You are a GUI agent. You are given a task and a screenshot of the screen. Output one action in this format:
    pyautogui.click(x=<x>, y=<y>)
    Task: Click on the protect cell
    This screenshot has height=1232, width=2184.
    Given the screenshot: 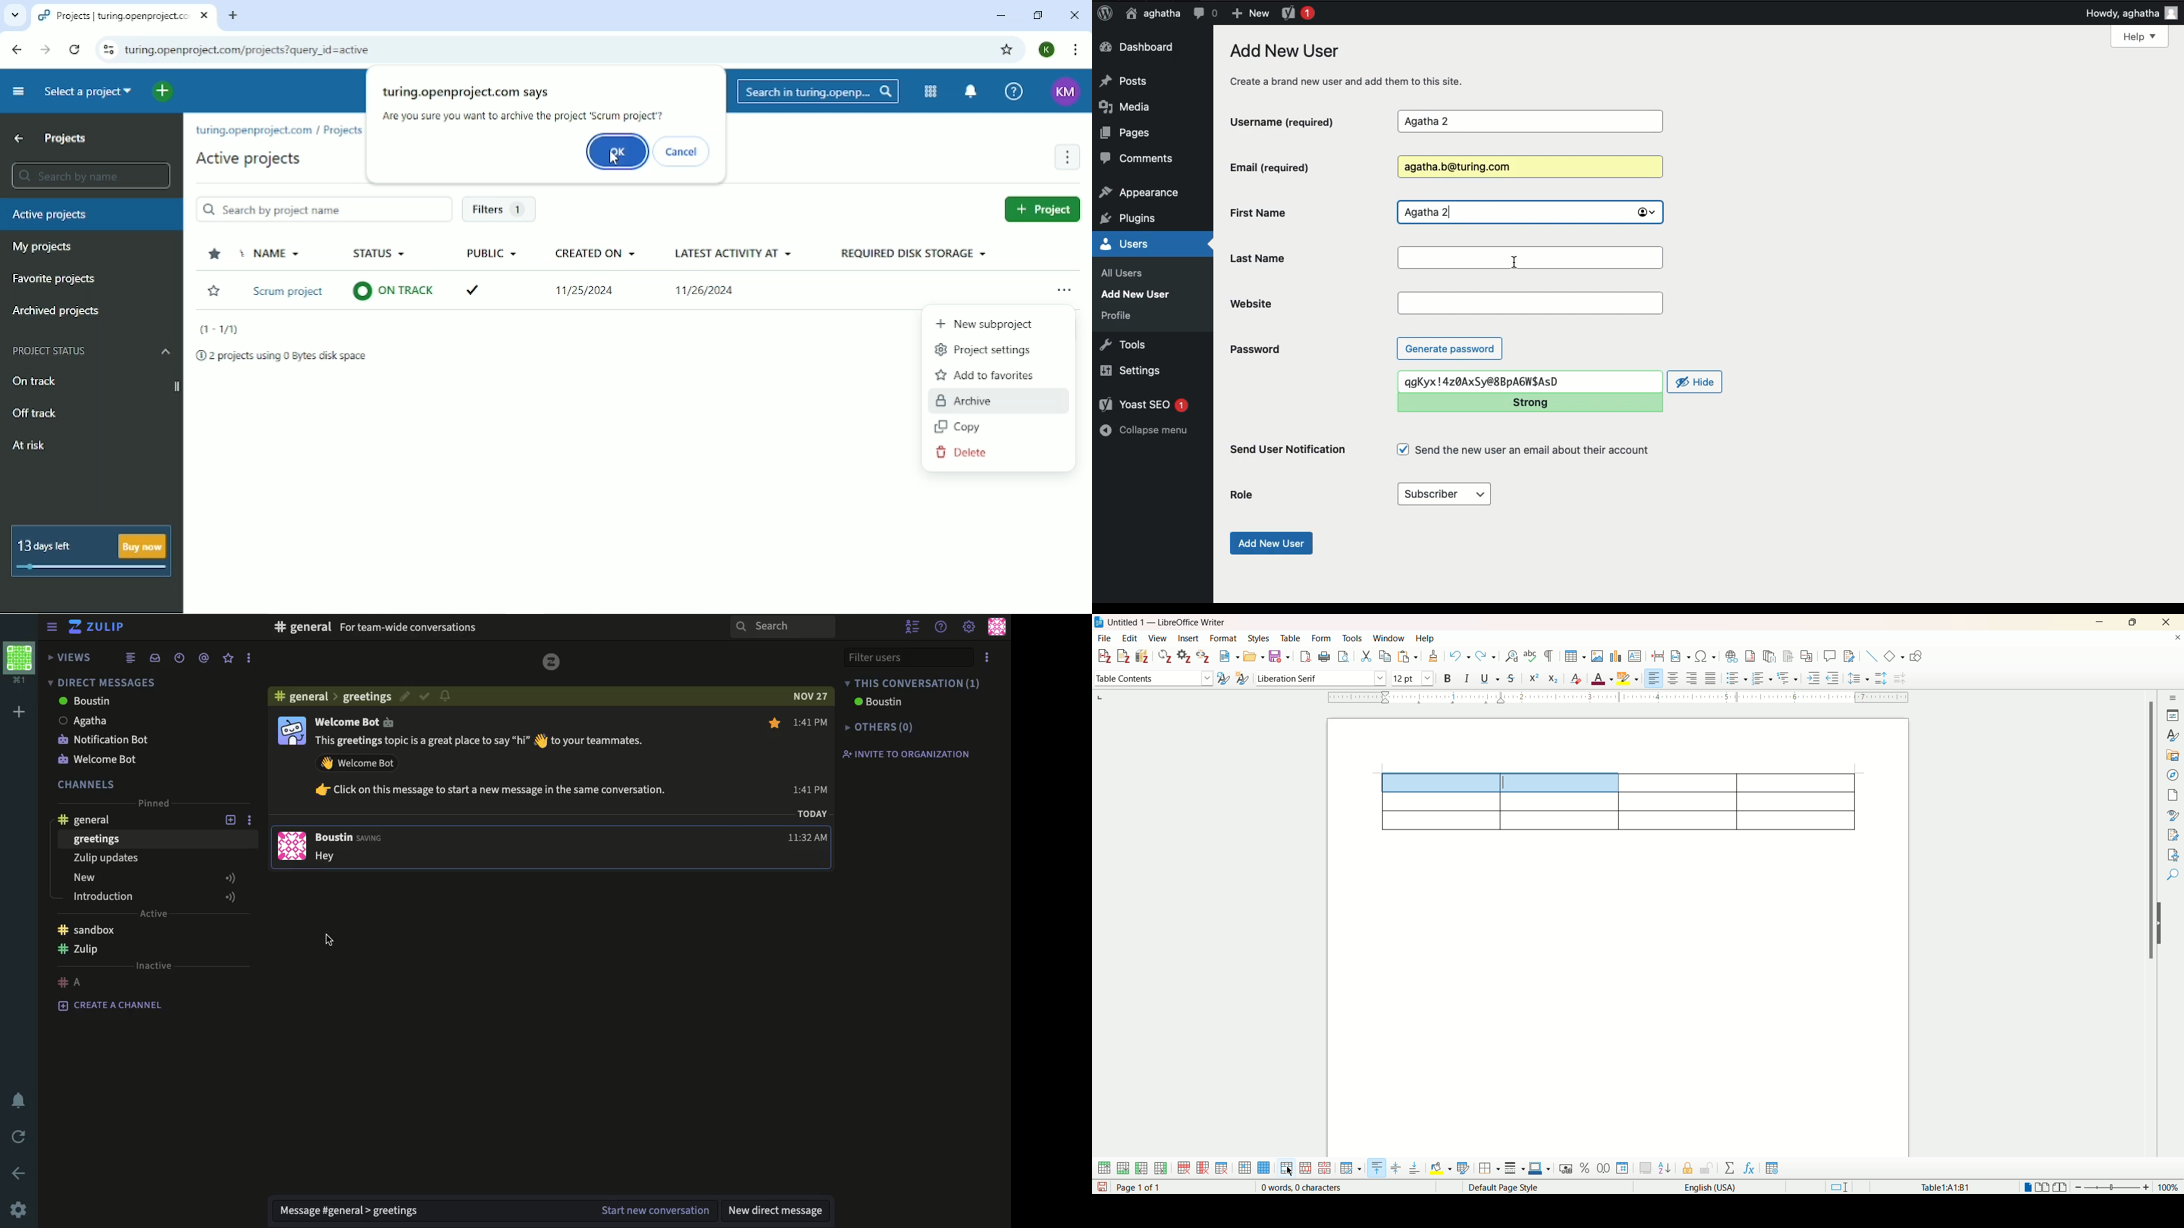 What is the action you would take?
    pyautogui.click(x=1687, y=1166)
    